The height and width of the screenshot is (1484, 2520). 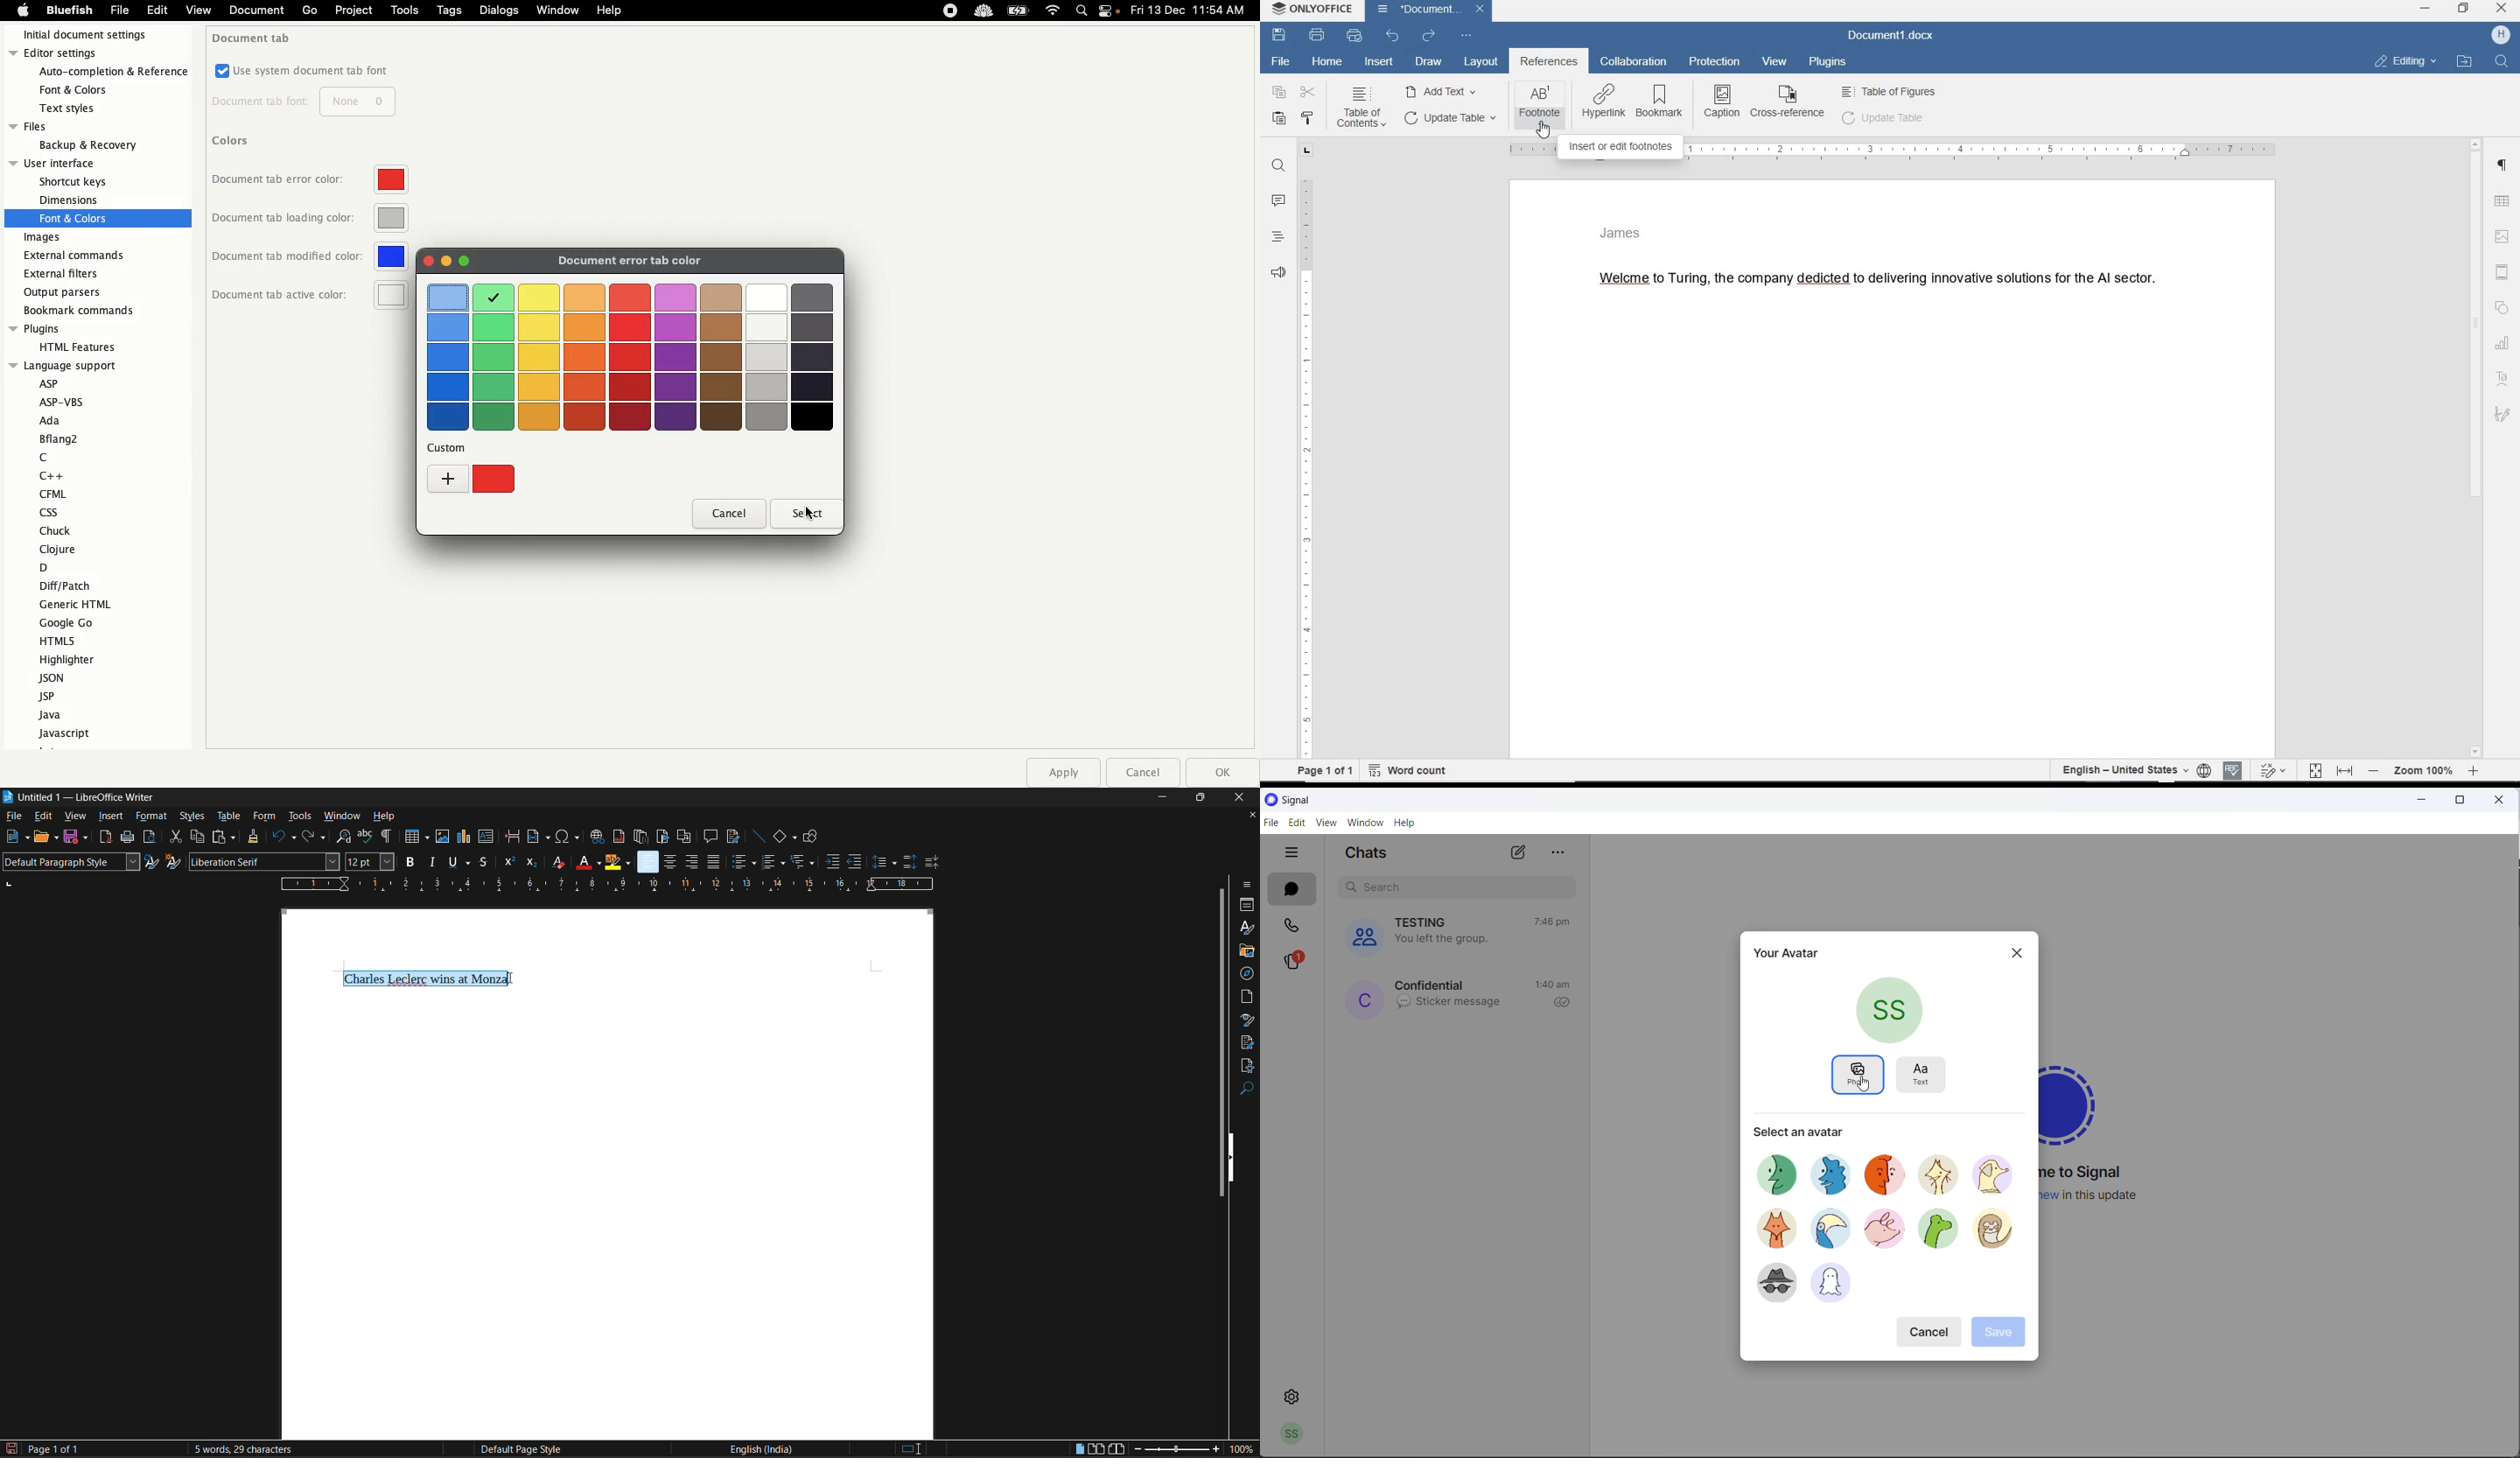 What do you see at coordinates (559, 11) in the screenshot?
I see `Window` at bounding box center [559, 11].